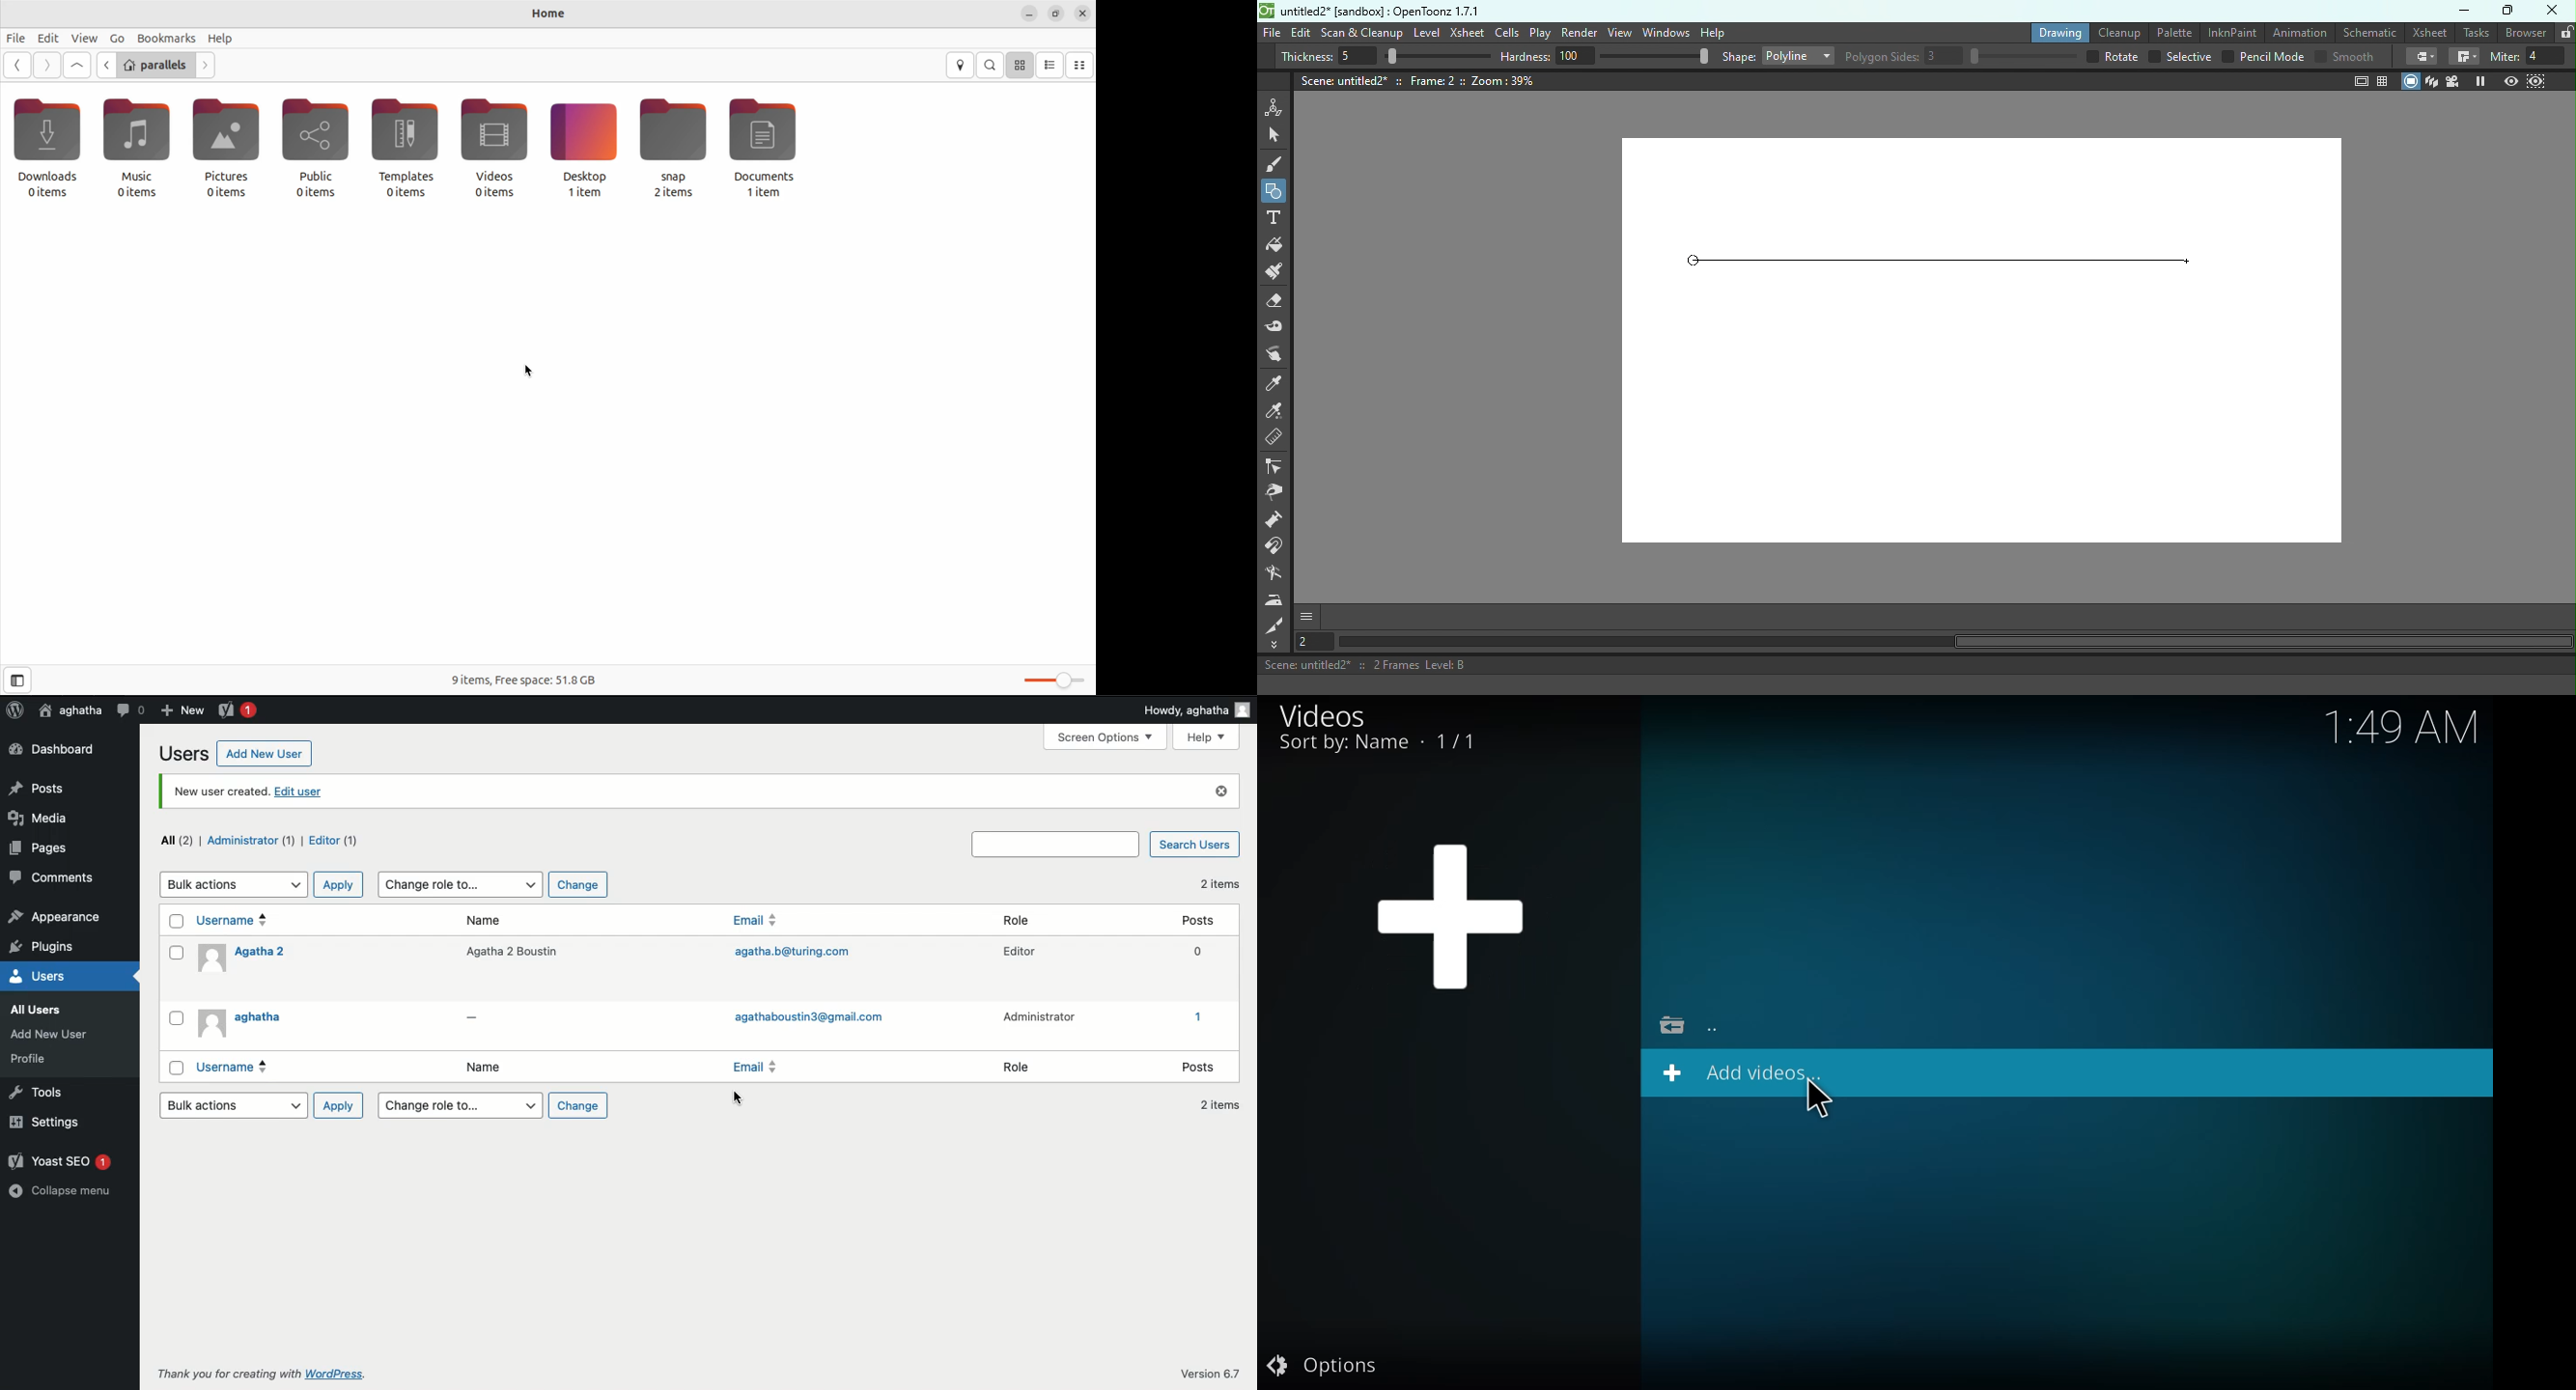 The image size is (2576, 1400). Describe the element at coordinates (1201, 1066) in the screenshot. I see `Posts` at that location.